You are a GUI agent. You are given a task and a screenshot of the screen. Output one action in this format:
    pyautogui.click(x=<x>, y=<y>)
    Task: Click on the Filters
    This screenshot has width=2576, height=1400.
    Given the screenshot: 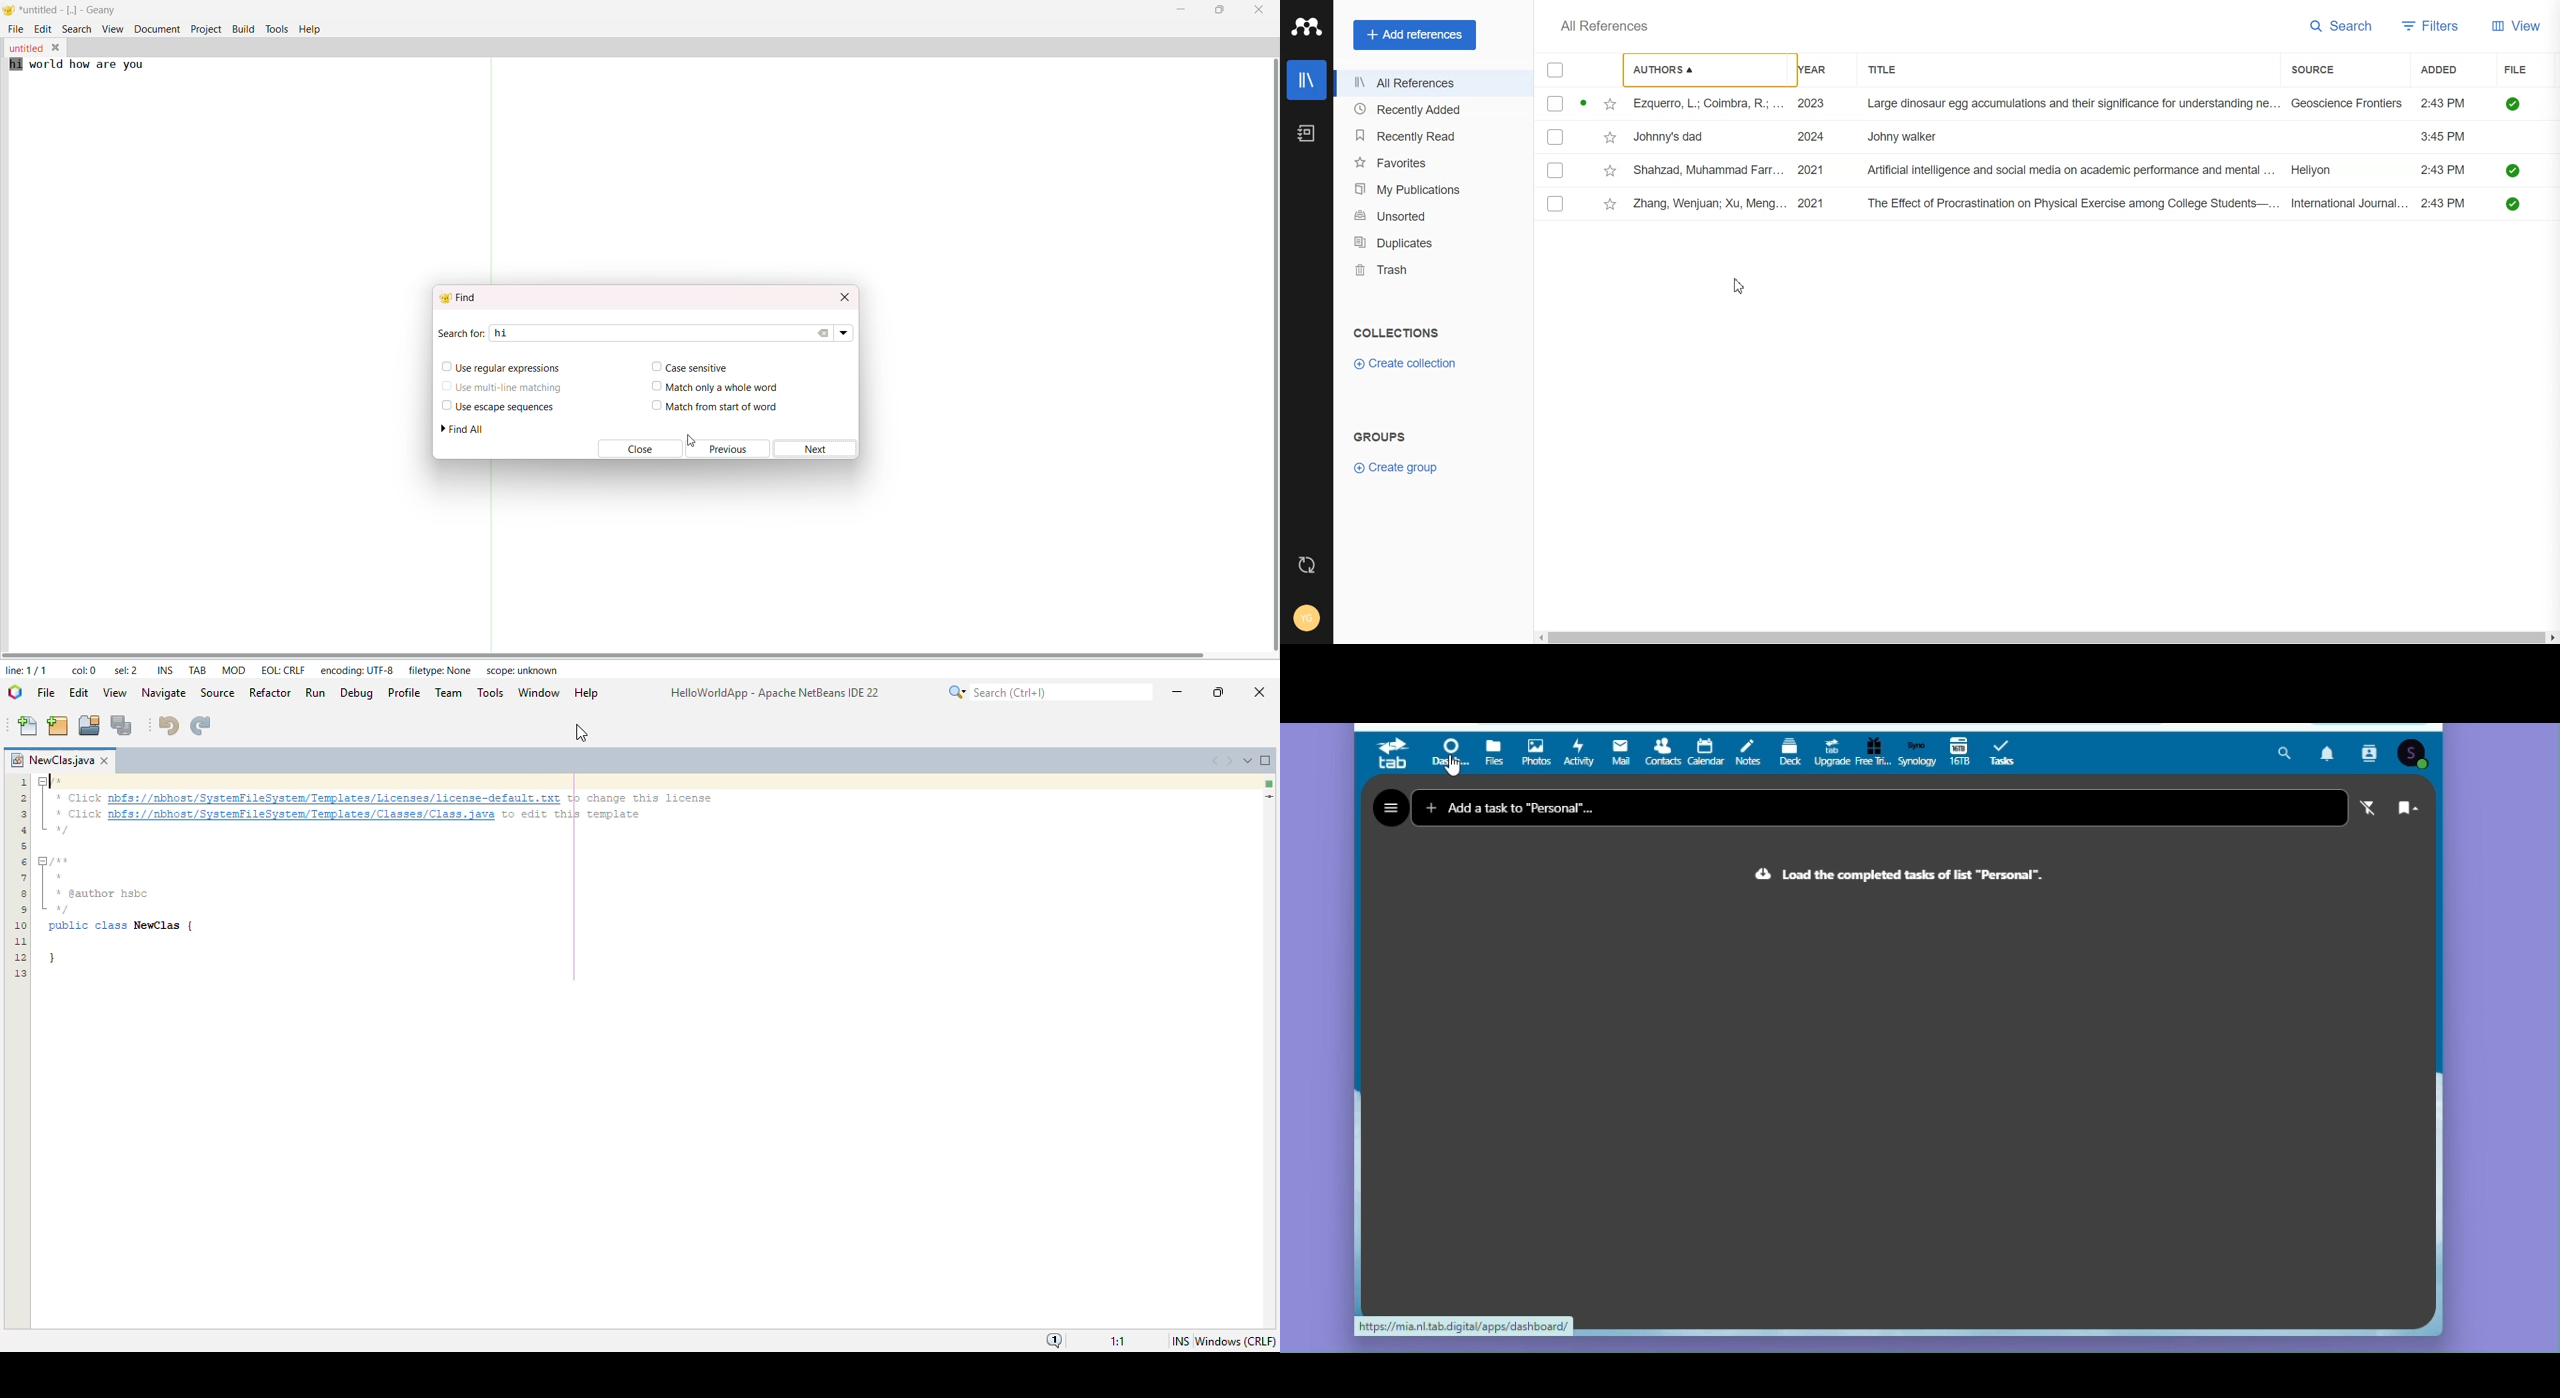 What is the action you would take?
    pyautogui.click(x=2431, y=27)
    